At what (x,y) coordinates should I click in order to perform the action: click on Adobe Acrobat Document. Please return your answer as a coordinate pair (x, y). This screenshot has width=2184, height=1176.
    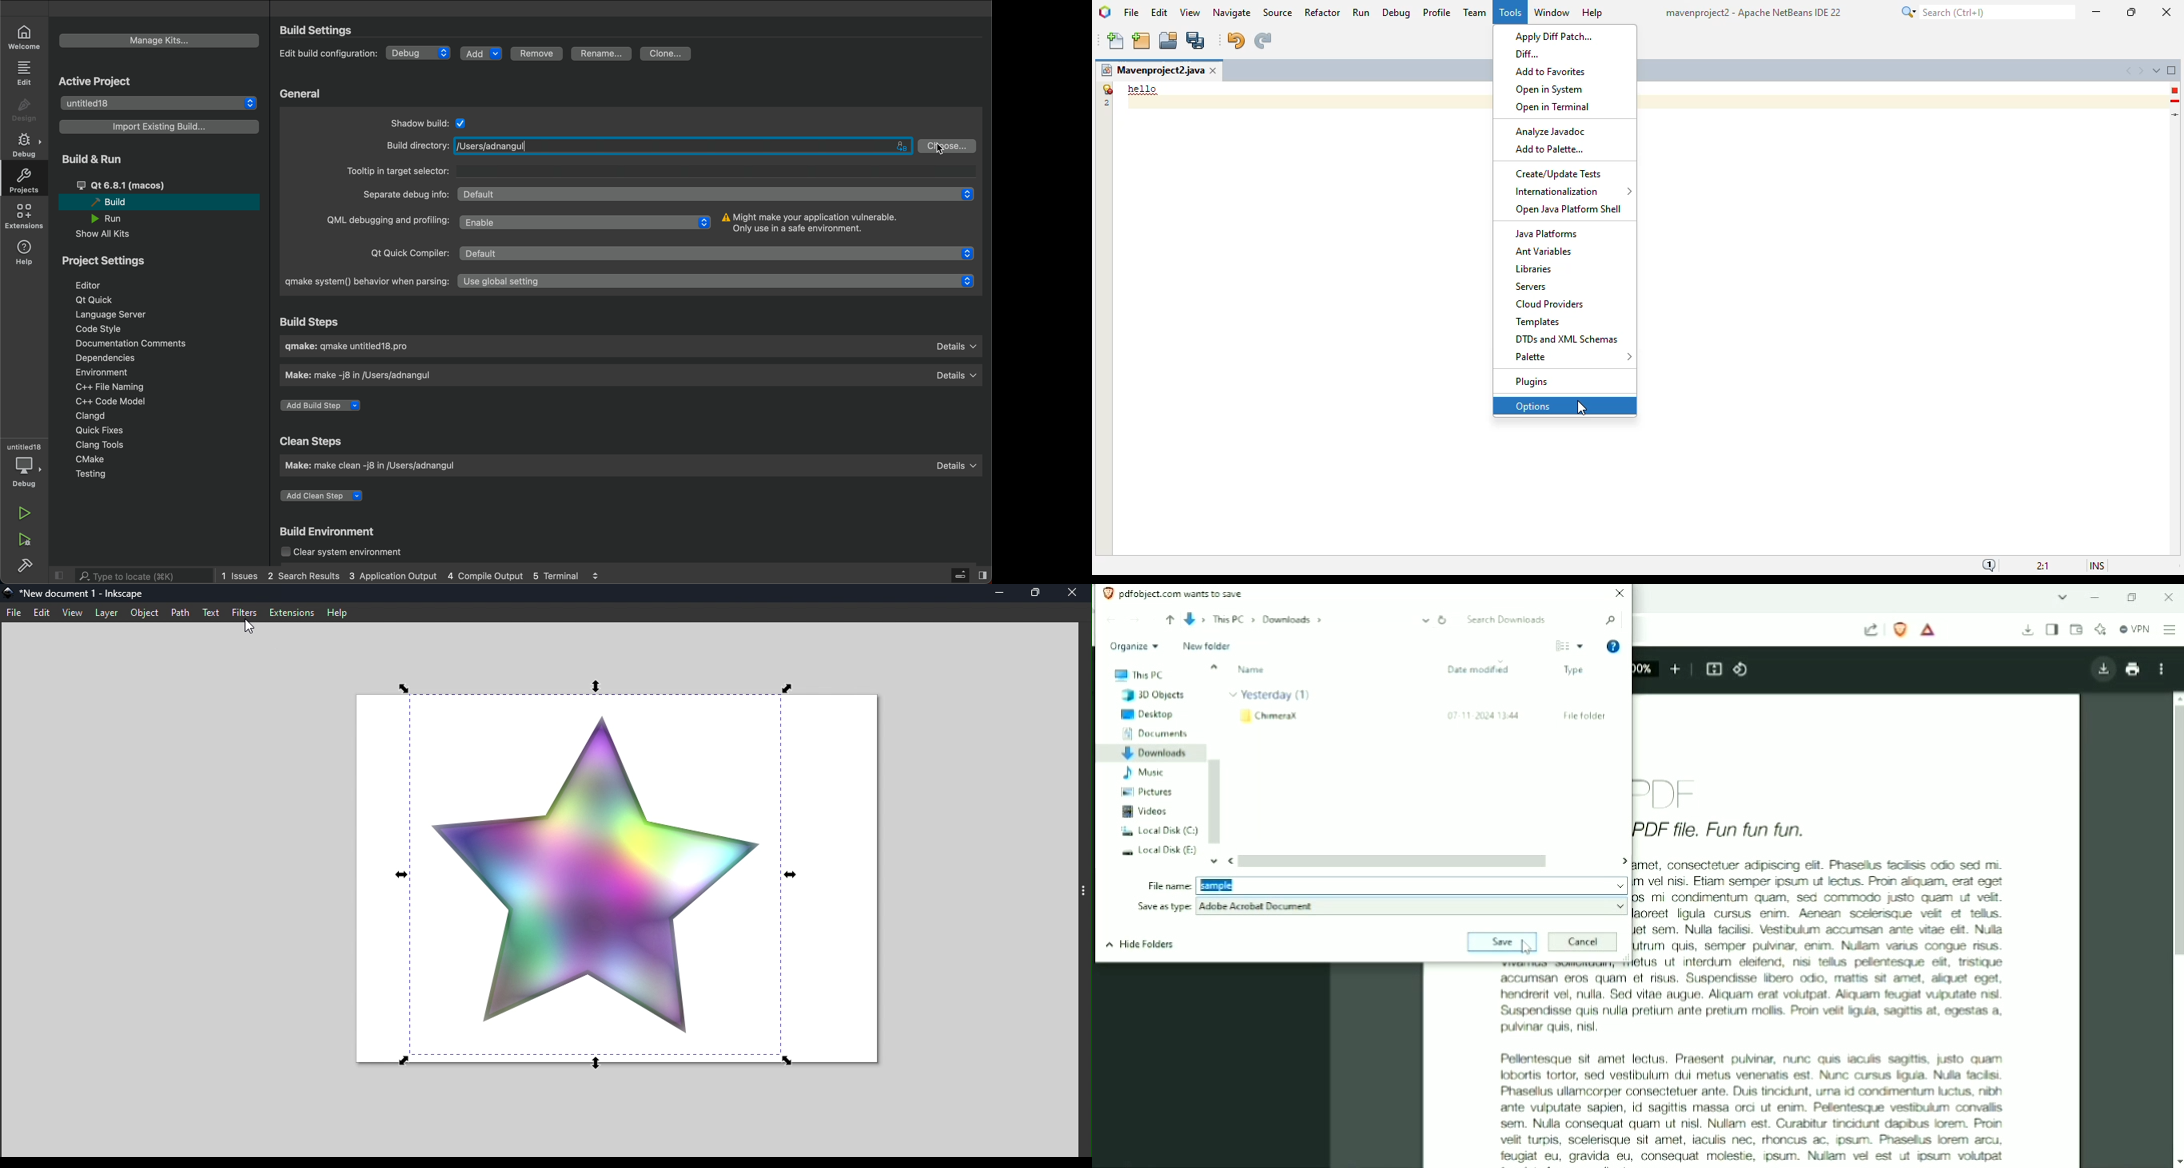
    Looking at the image, I should click on (1414, 906).